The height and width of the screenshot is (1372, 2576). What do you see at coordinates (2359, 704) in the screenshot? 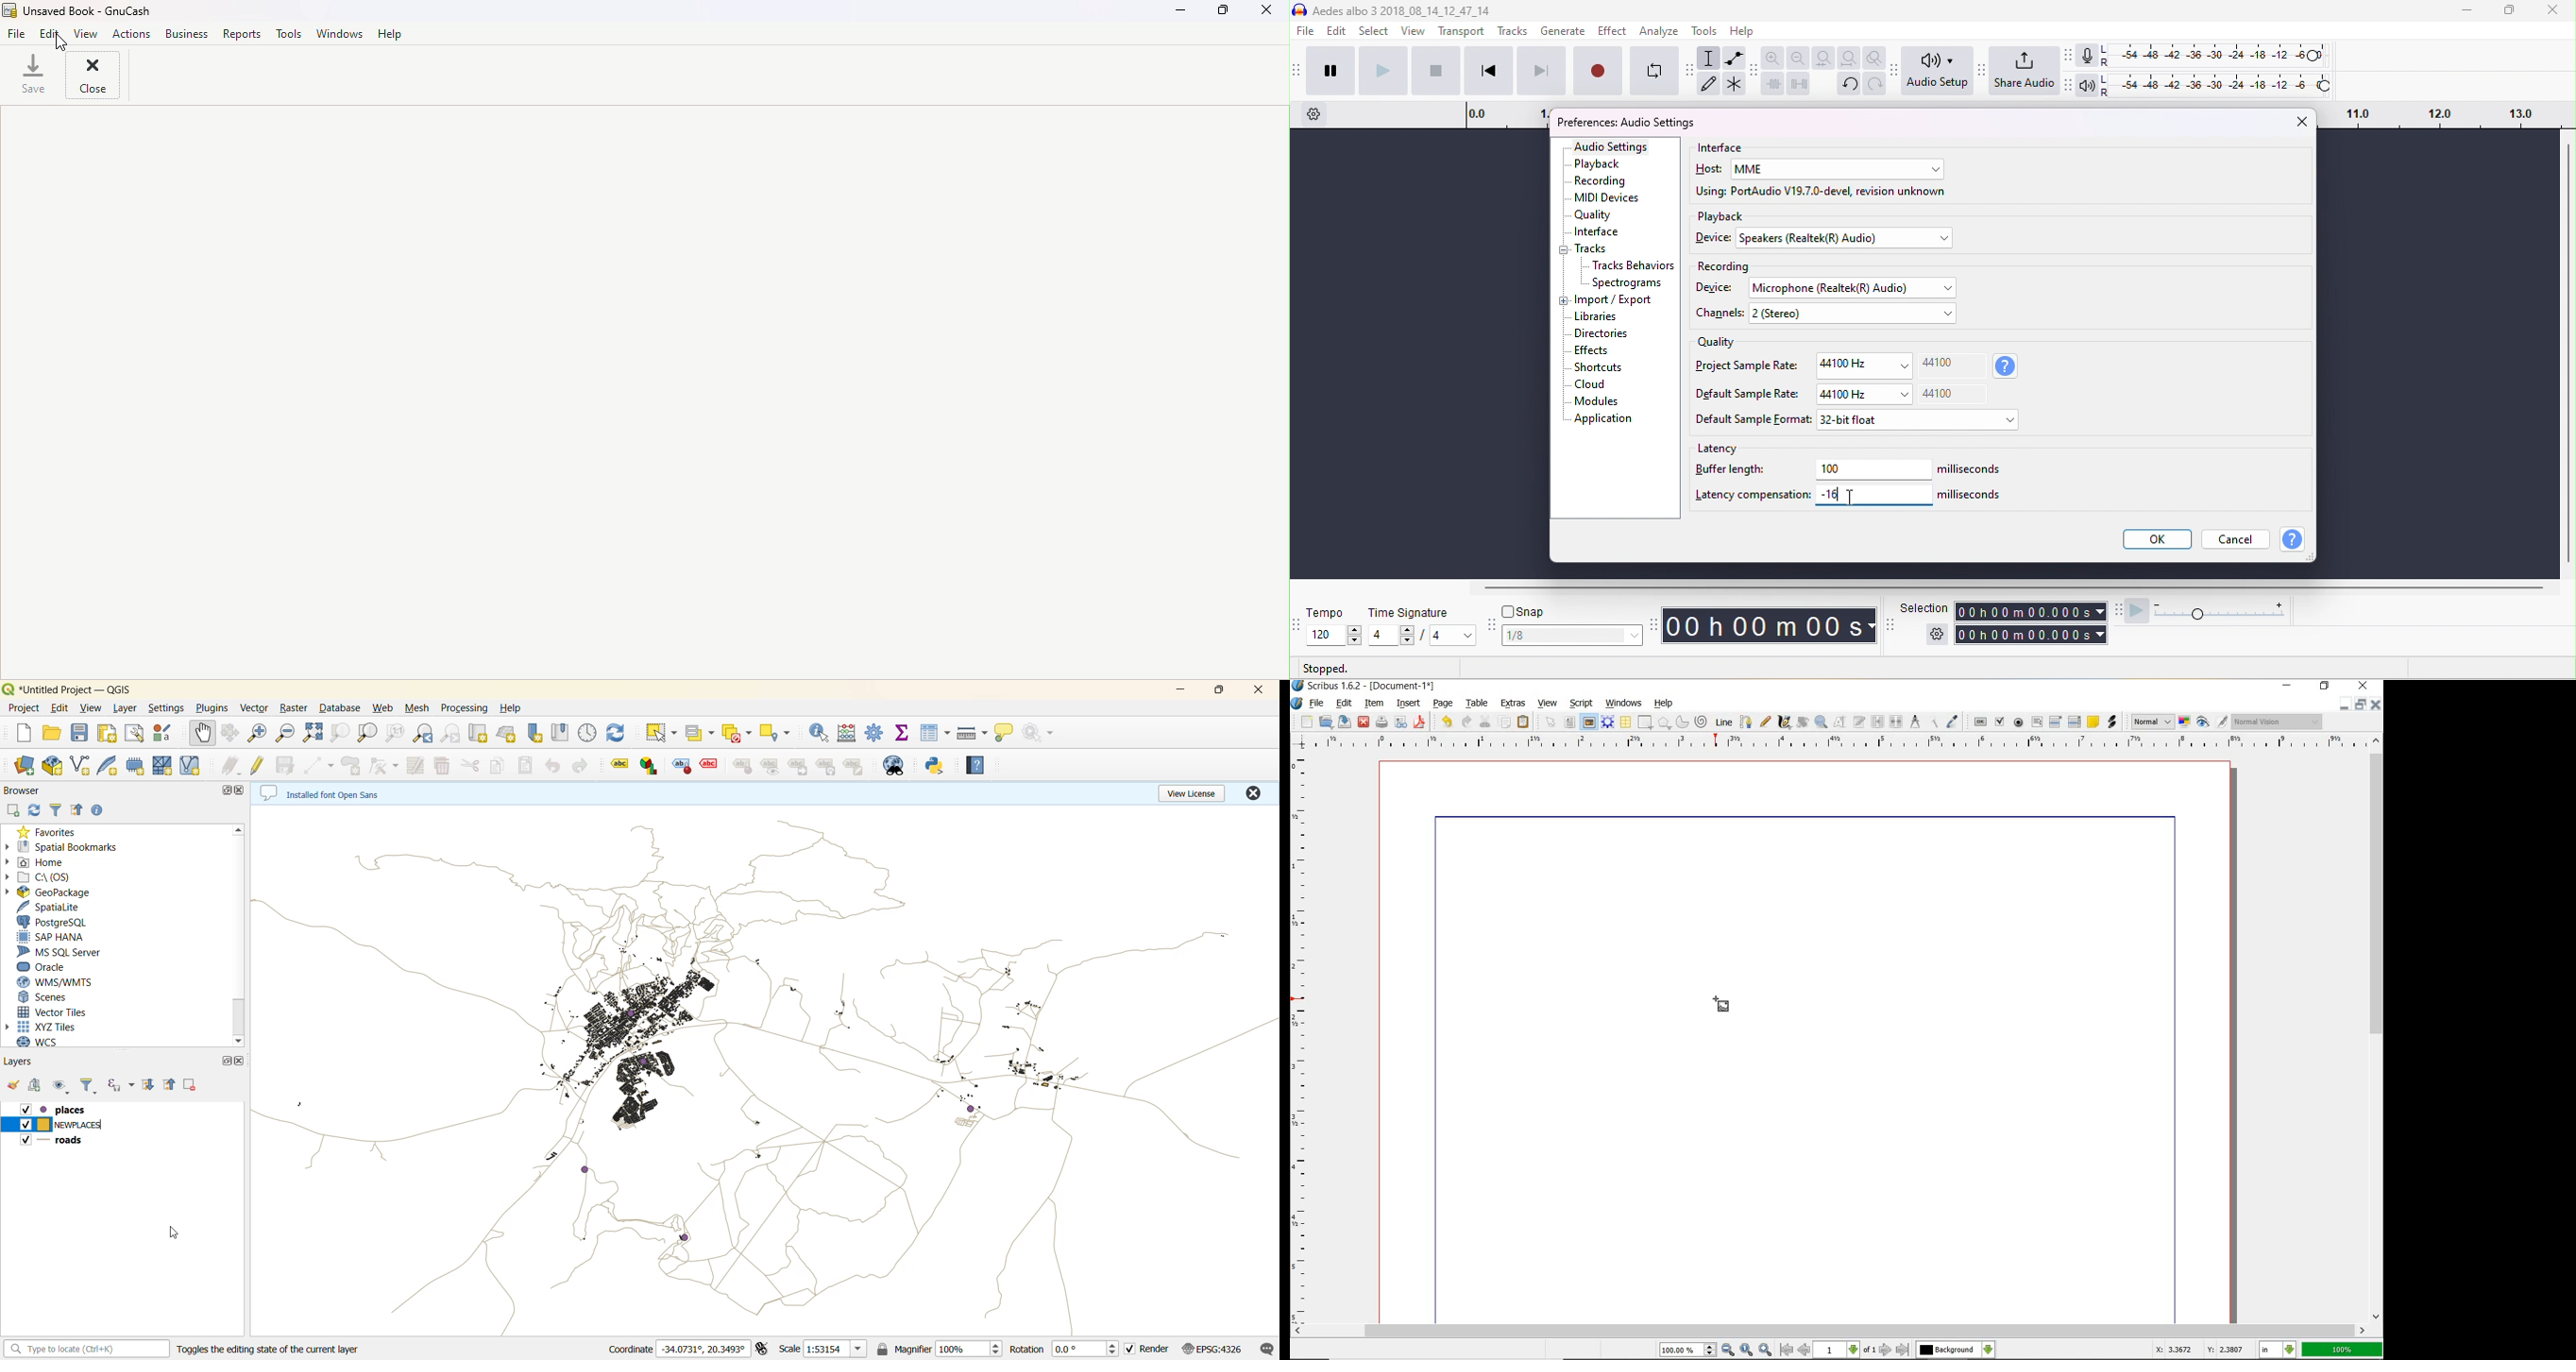
I see `Minimize` at bounding box center [2359, 704].